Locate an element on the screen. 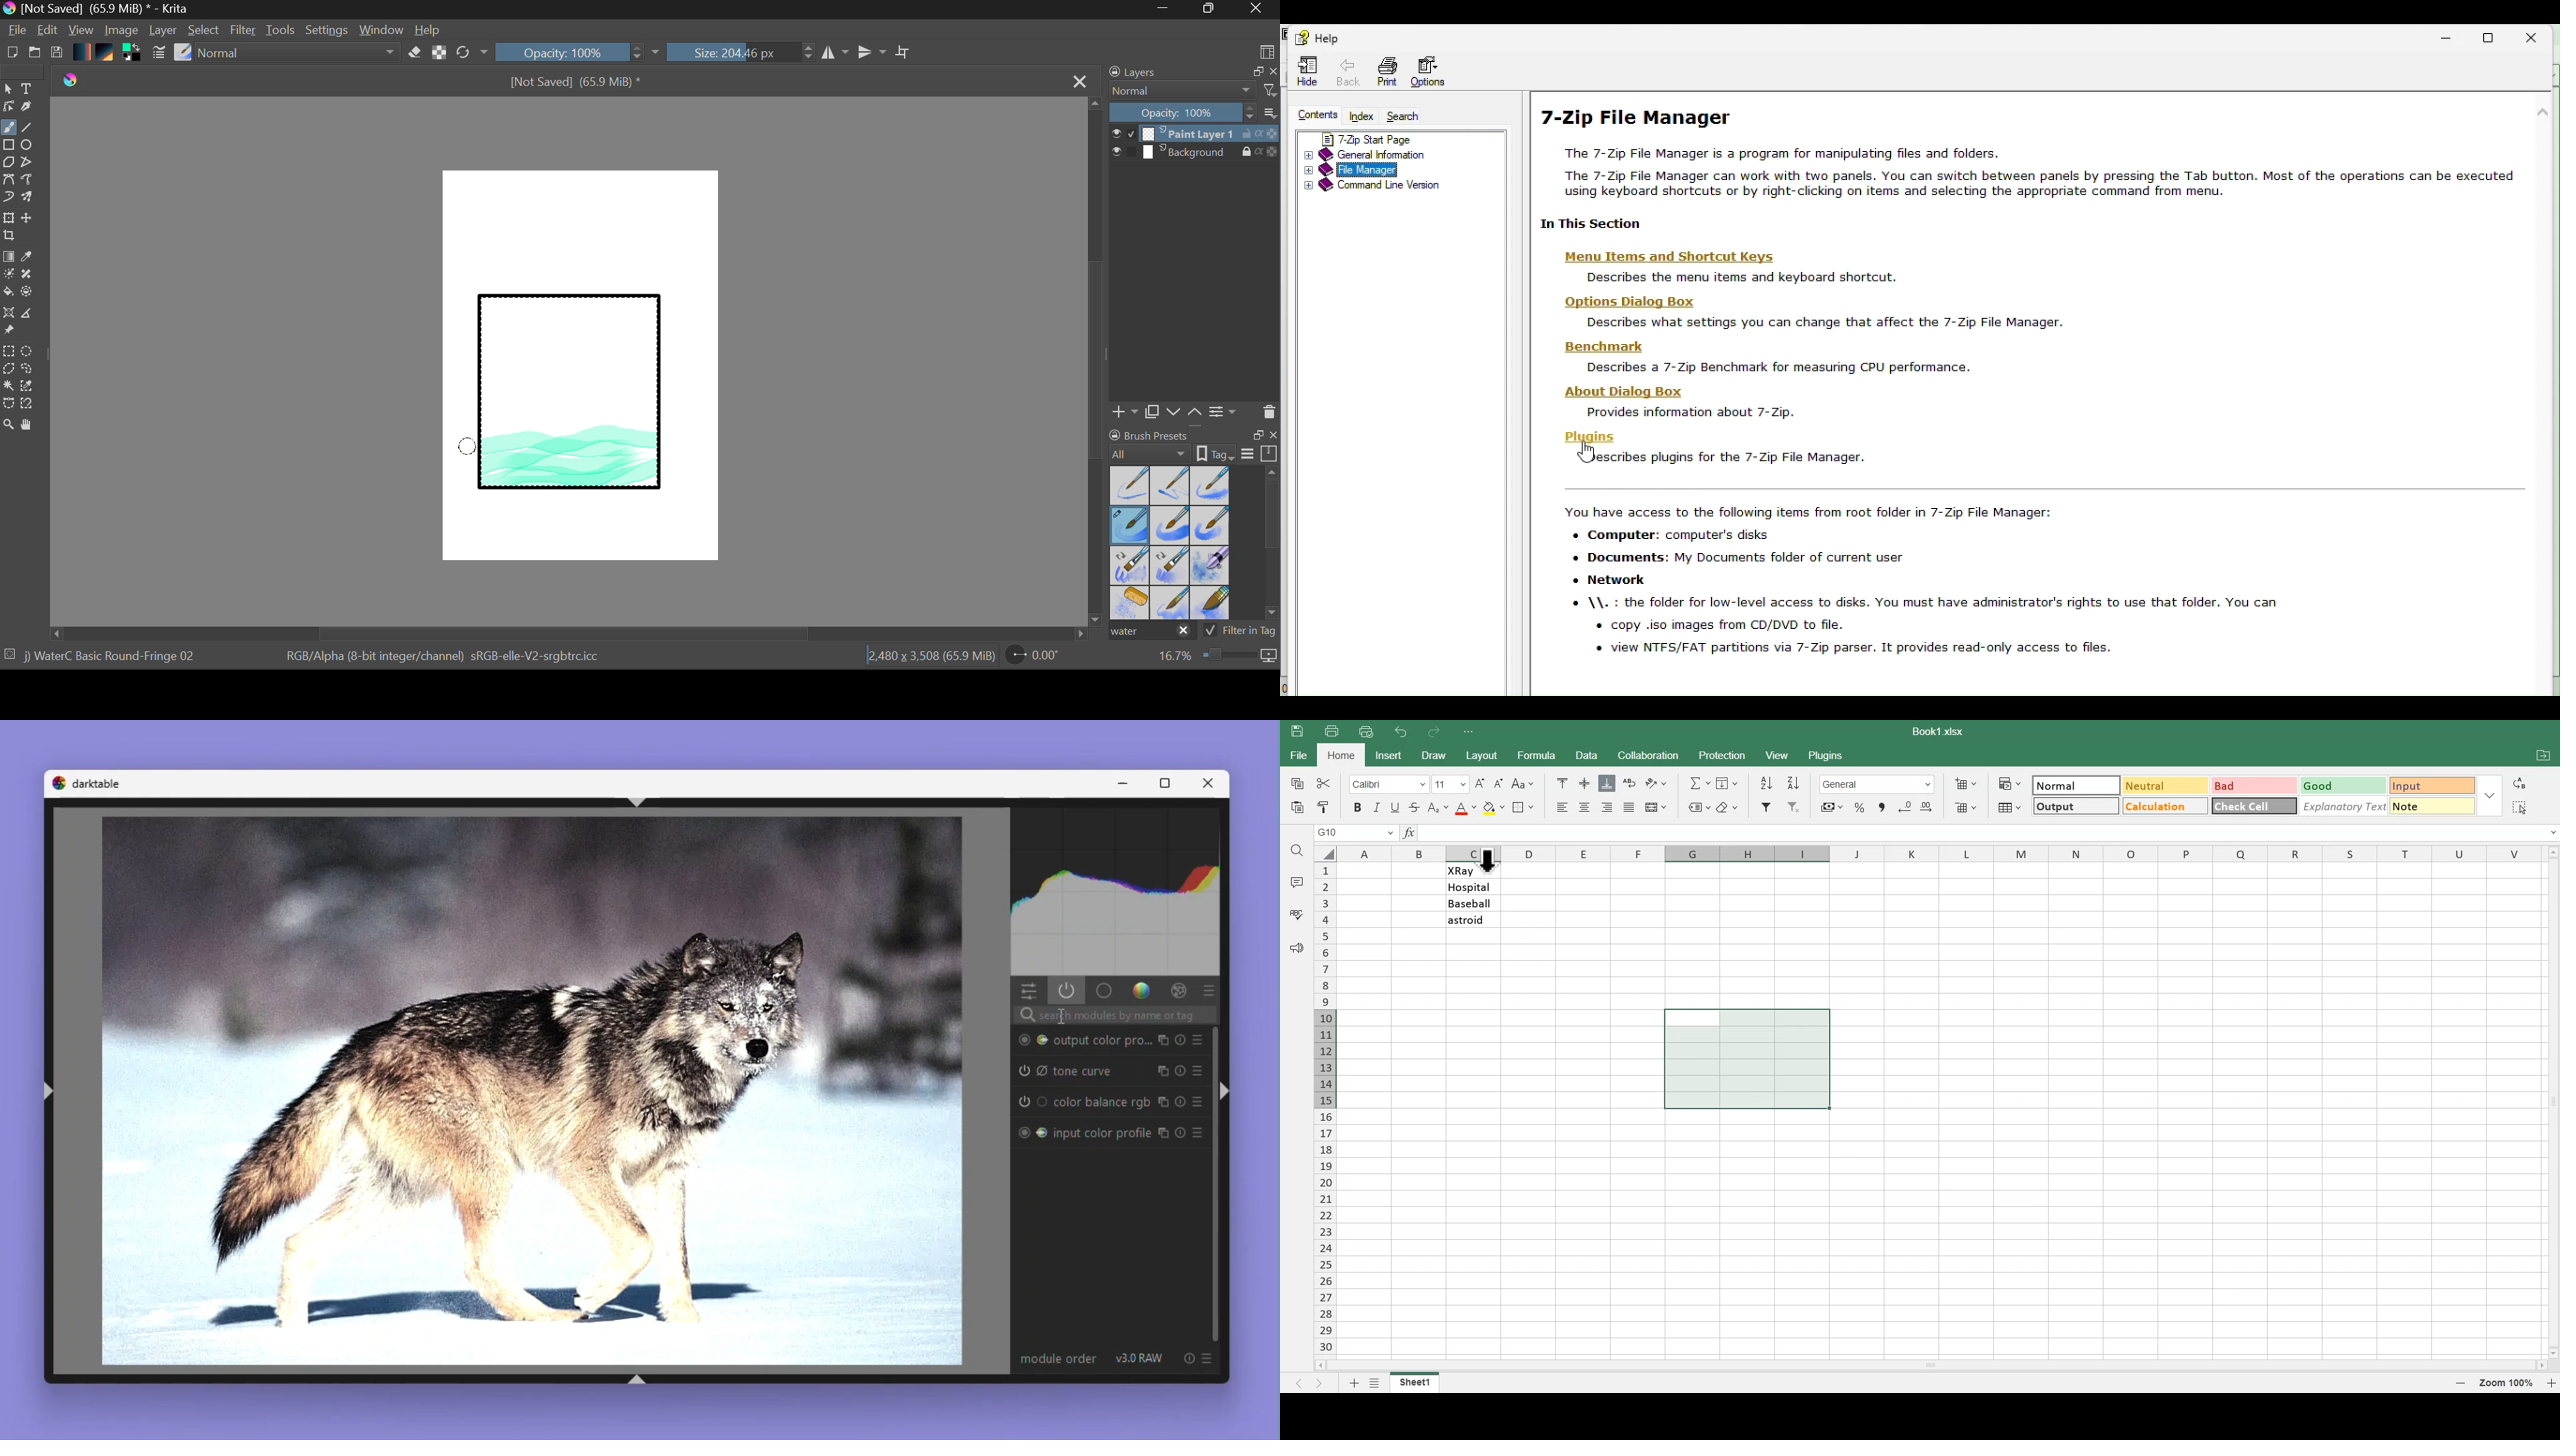  Water C - Grain is located at coordinates (1171, 527).